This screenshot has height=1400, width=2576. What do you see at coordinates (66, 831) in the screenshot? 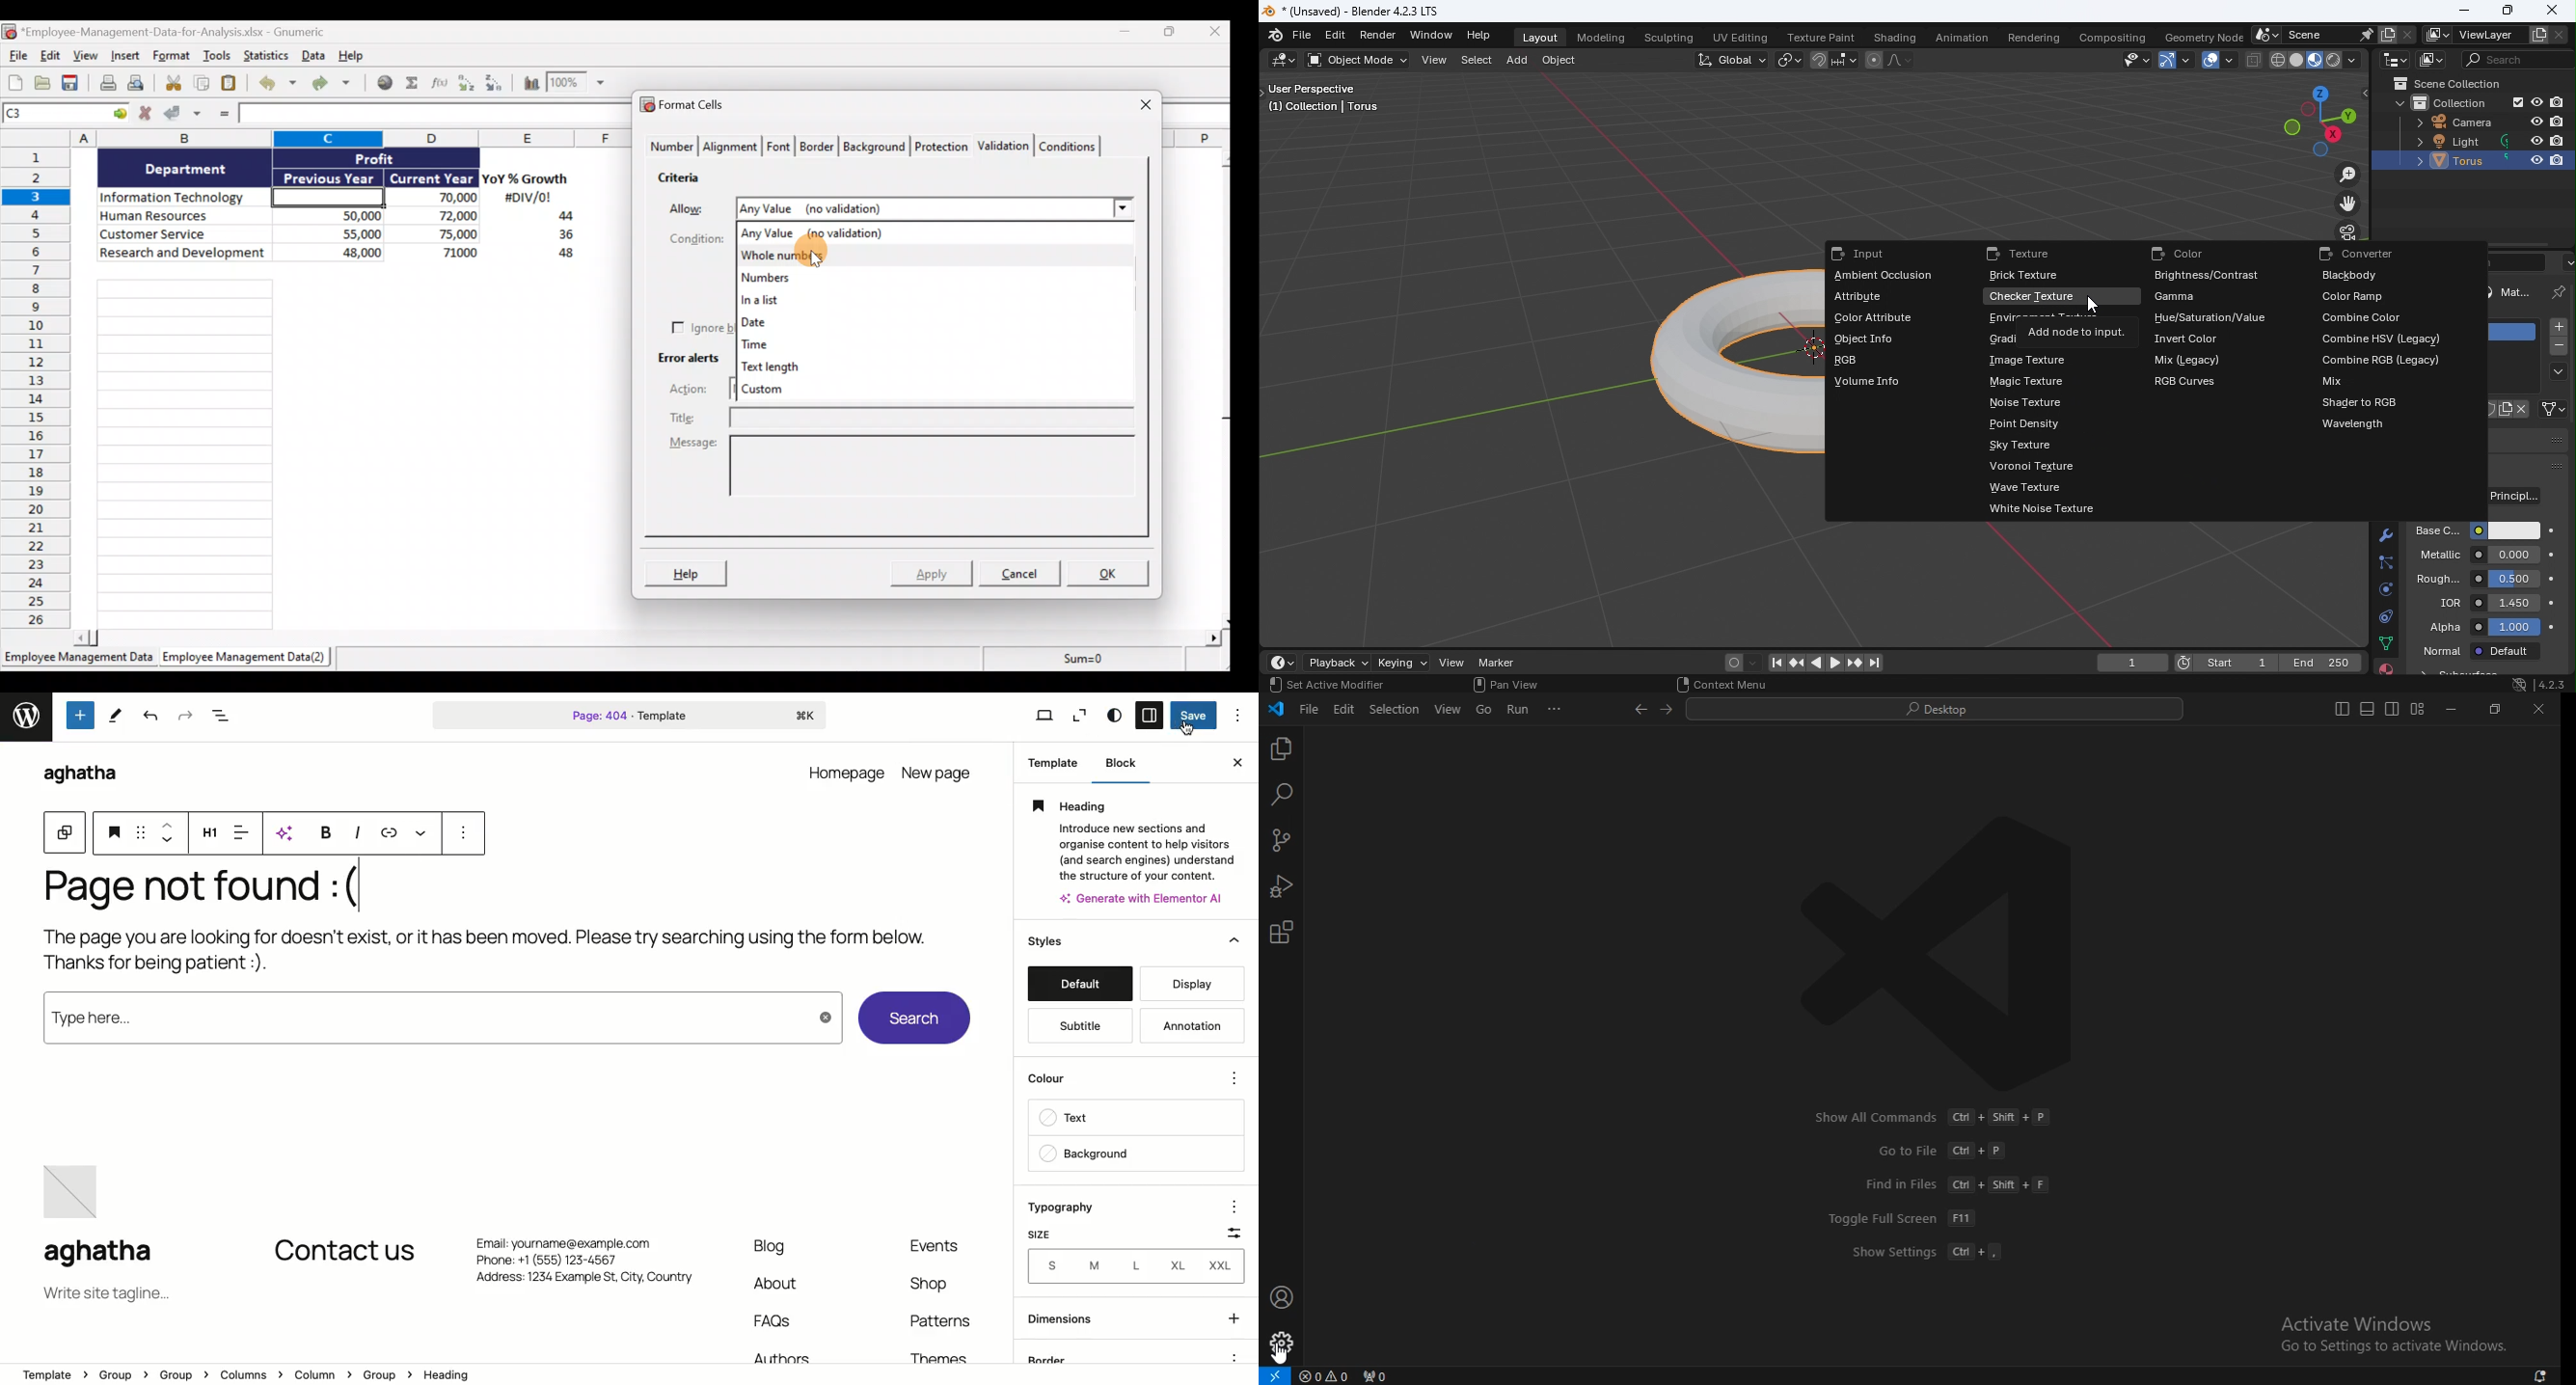
I see `Block` at bounding box center [66, 831].